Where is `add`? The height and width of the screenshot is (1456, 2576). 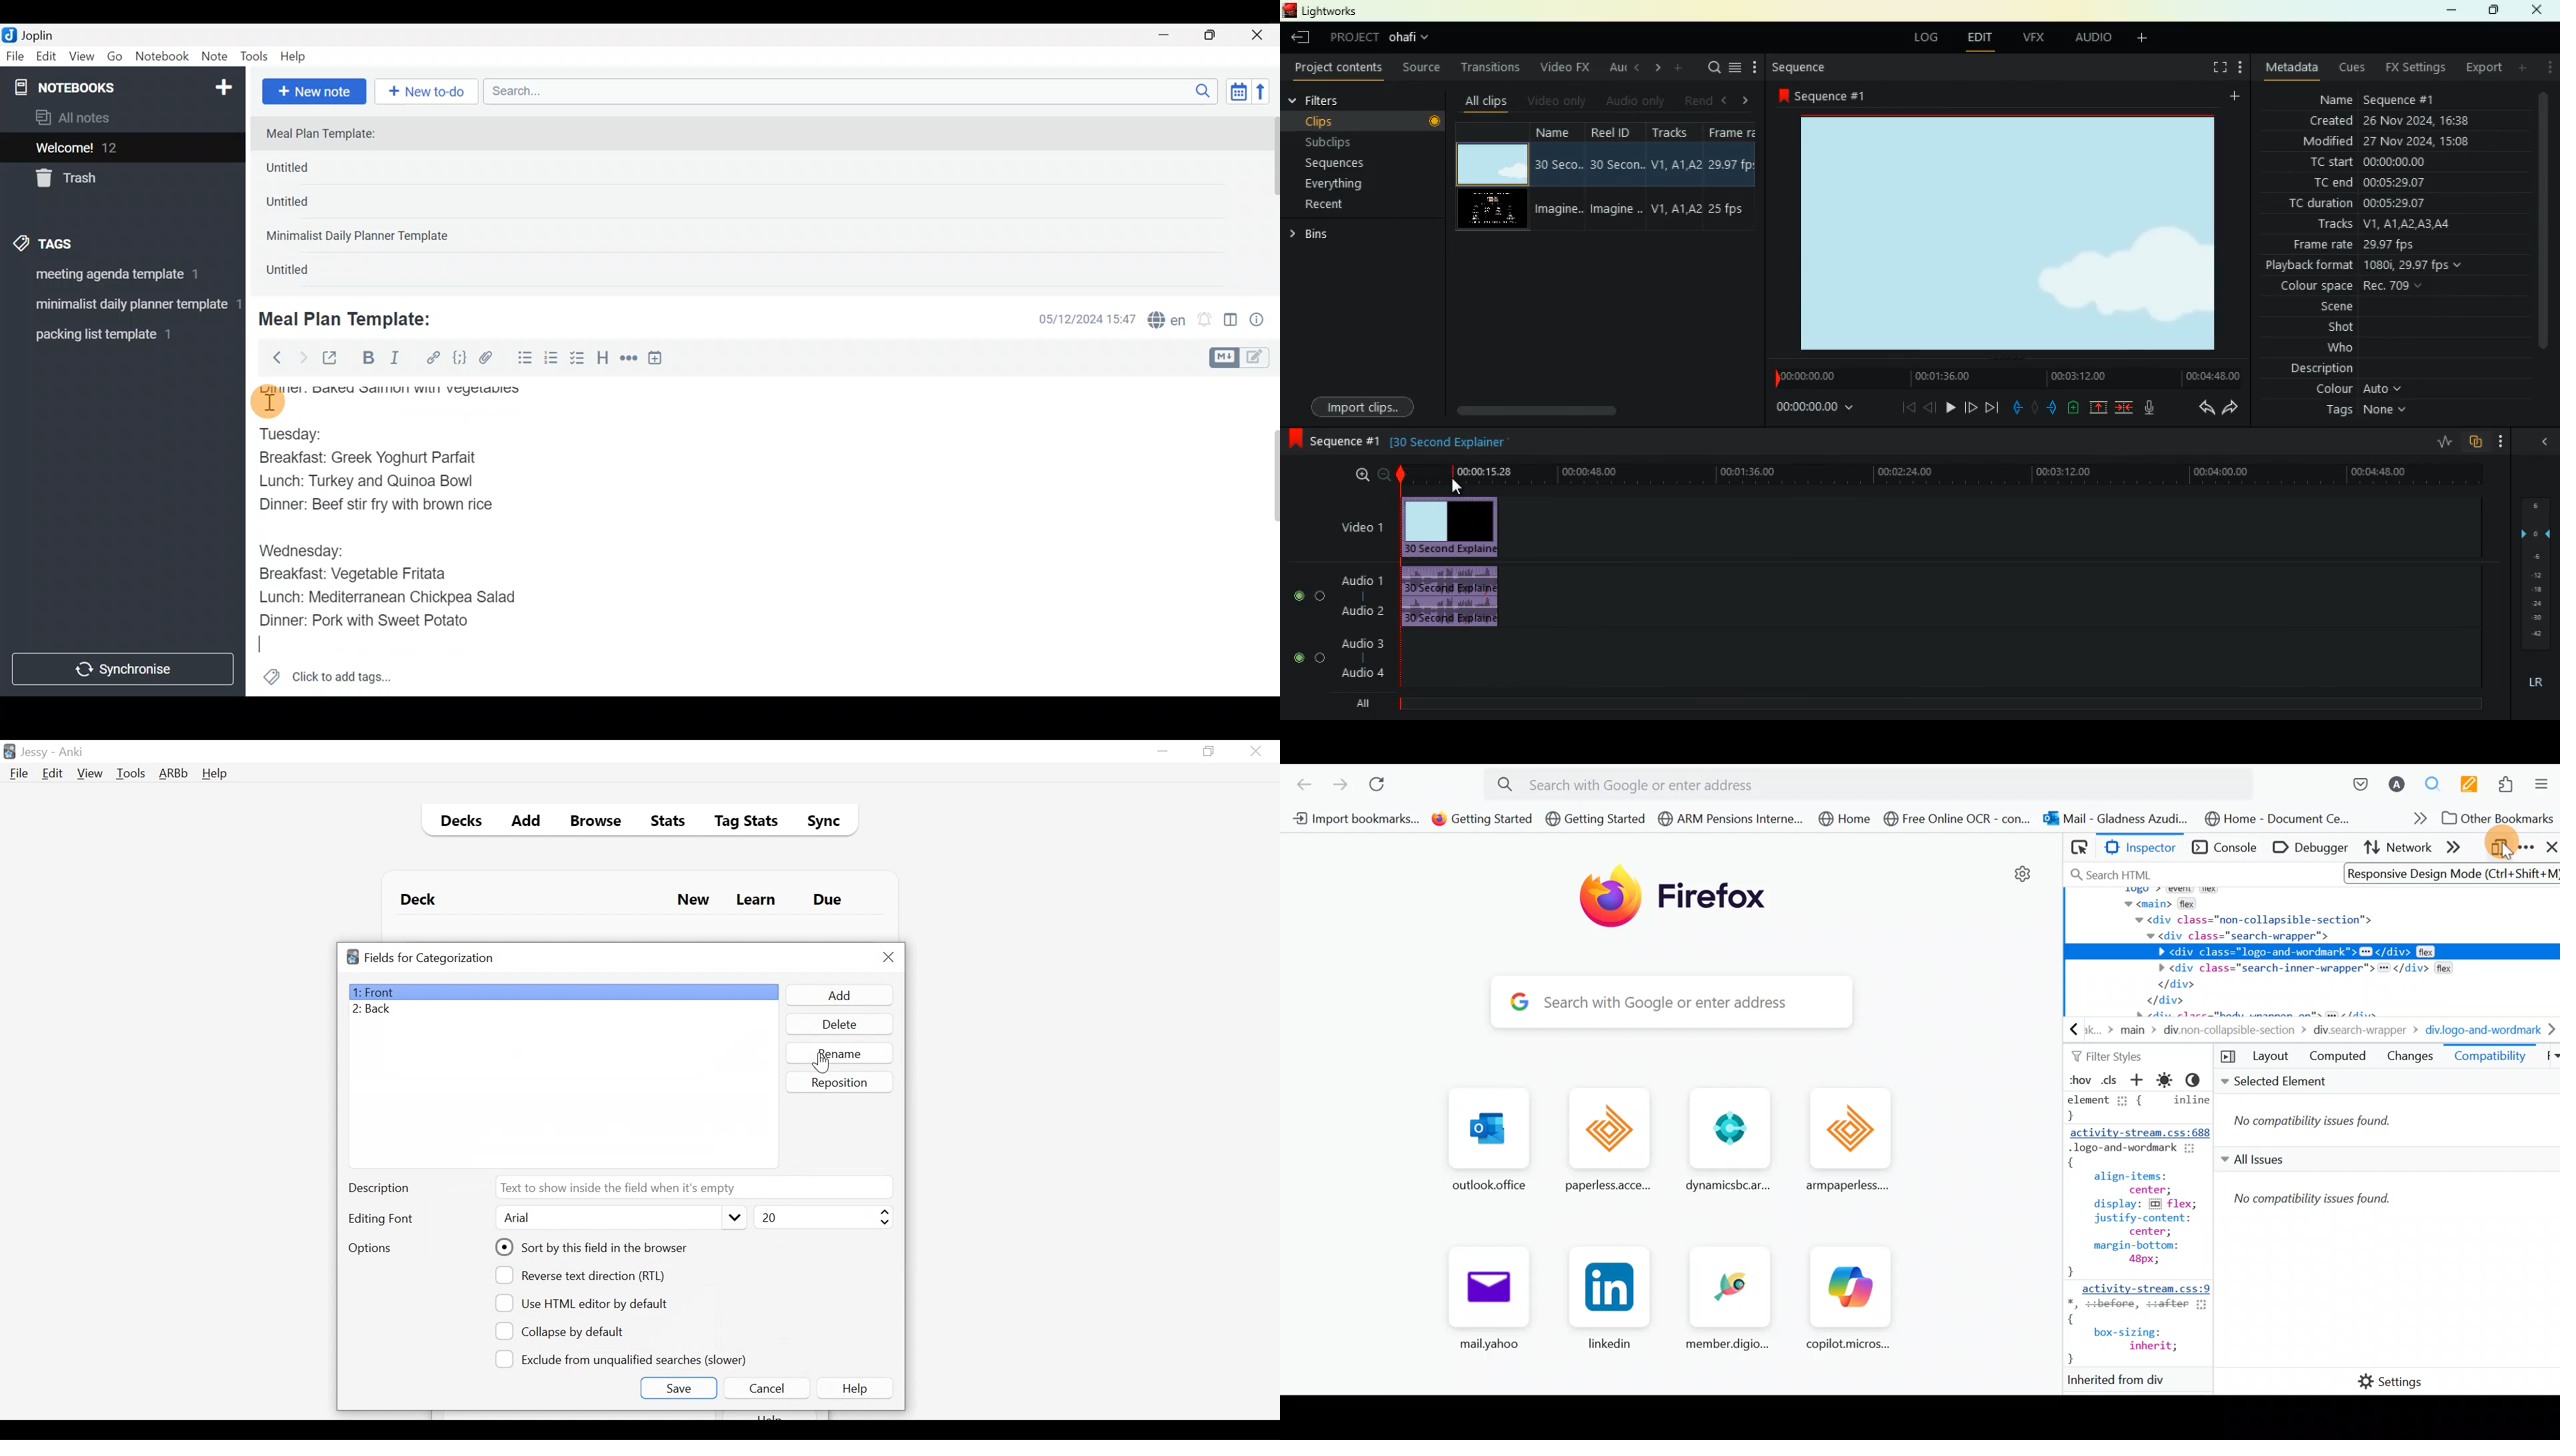
add is located at coordinates (2232, 98).